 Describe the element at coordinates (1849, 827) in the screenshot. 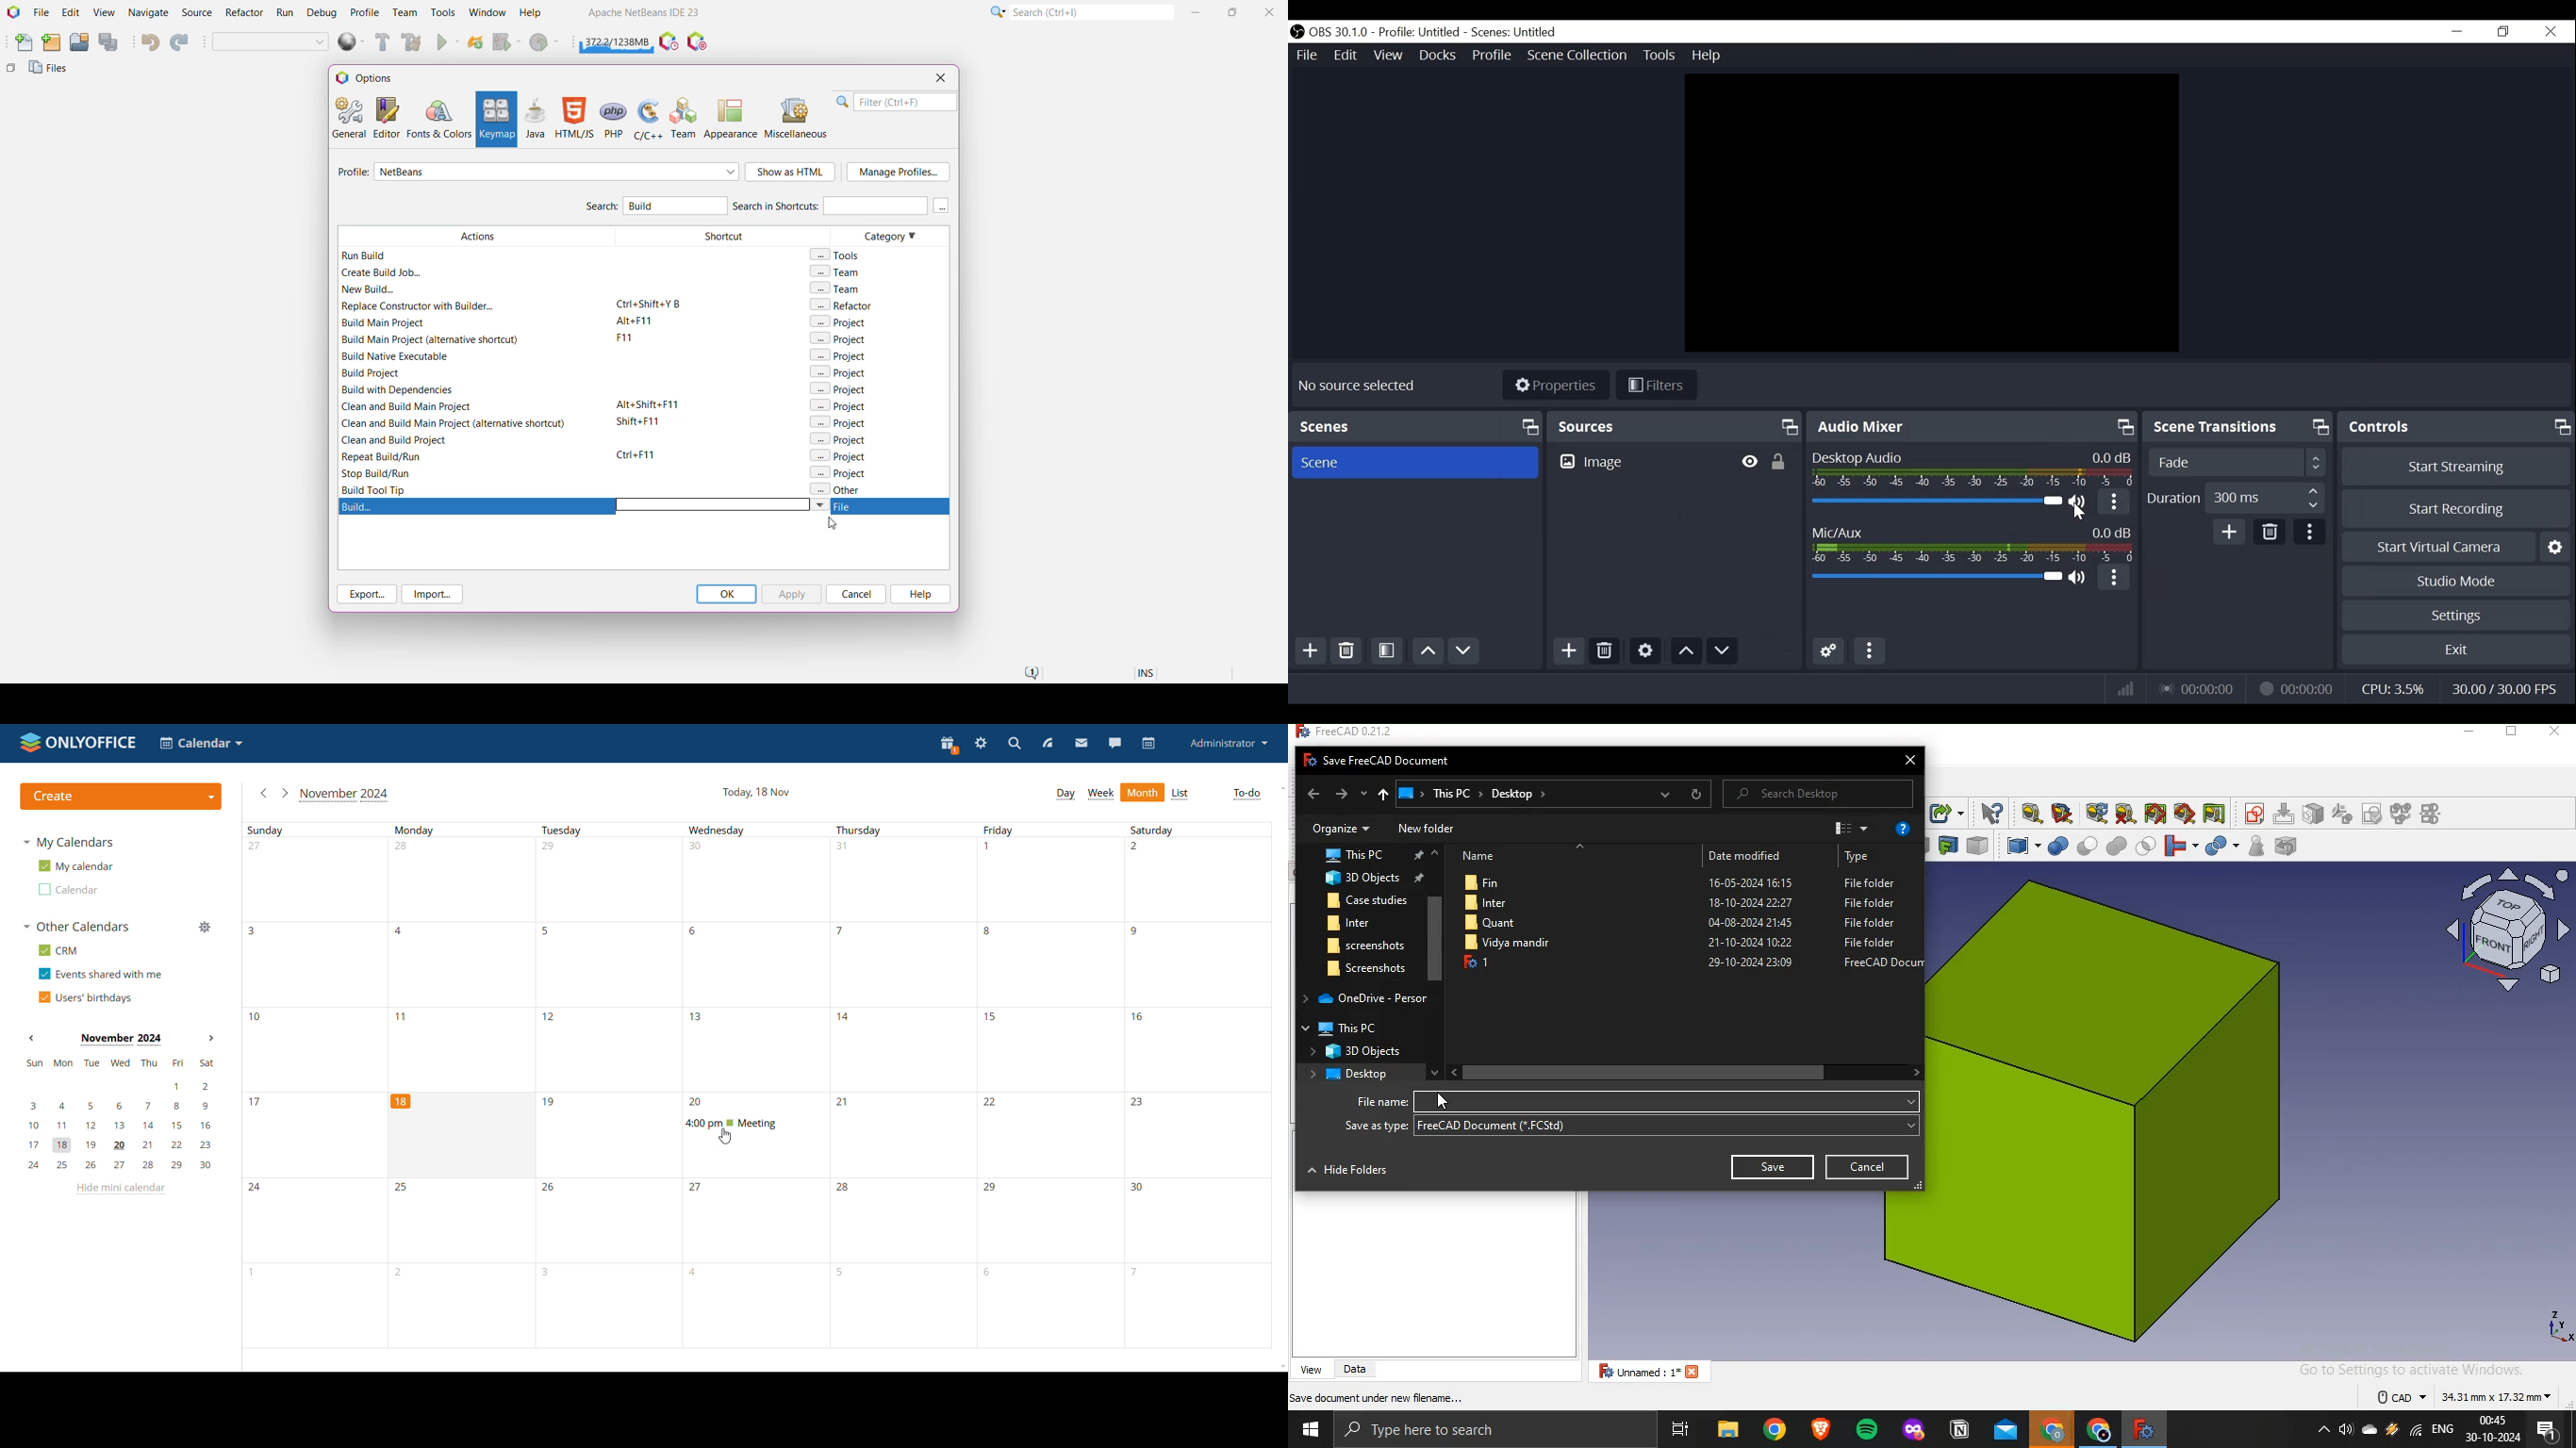

I see `view` at that location.